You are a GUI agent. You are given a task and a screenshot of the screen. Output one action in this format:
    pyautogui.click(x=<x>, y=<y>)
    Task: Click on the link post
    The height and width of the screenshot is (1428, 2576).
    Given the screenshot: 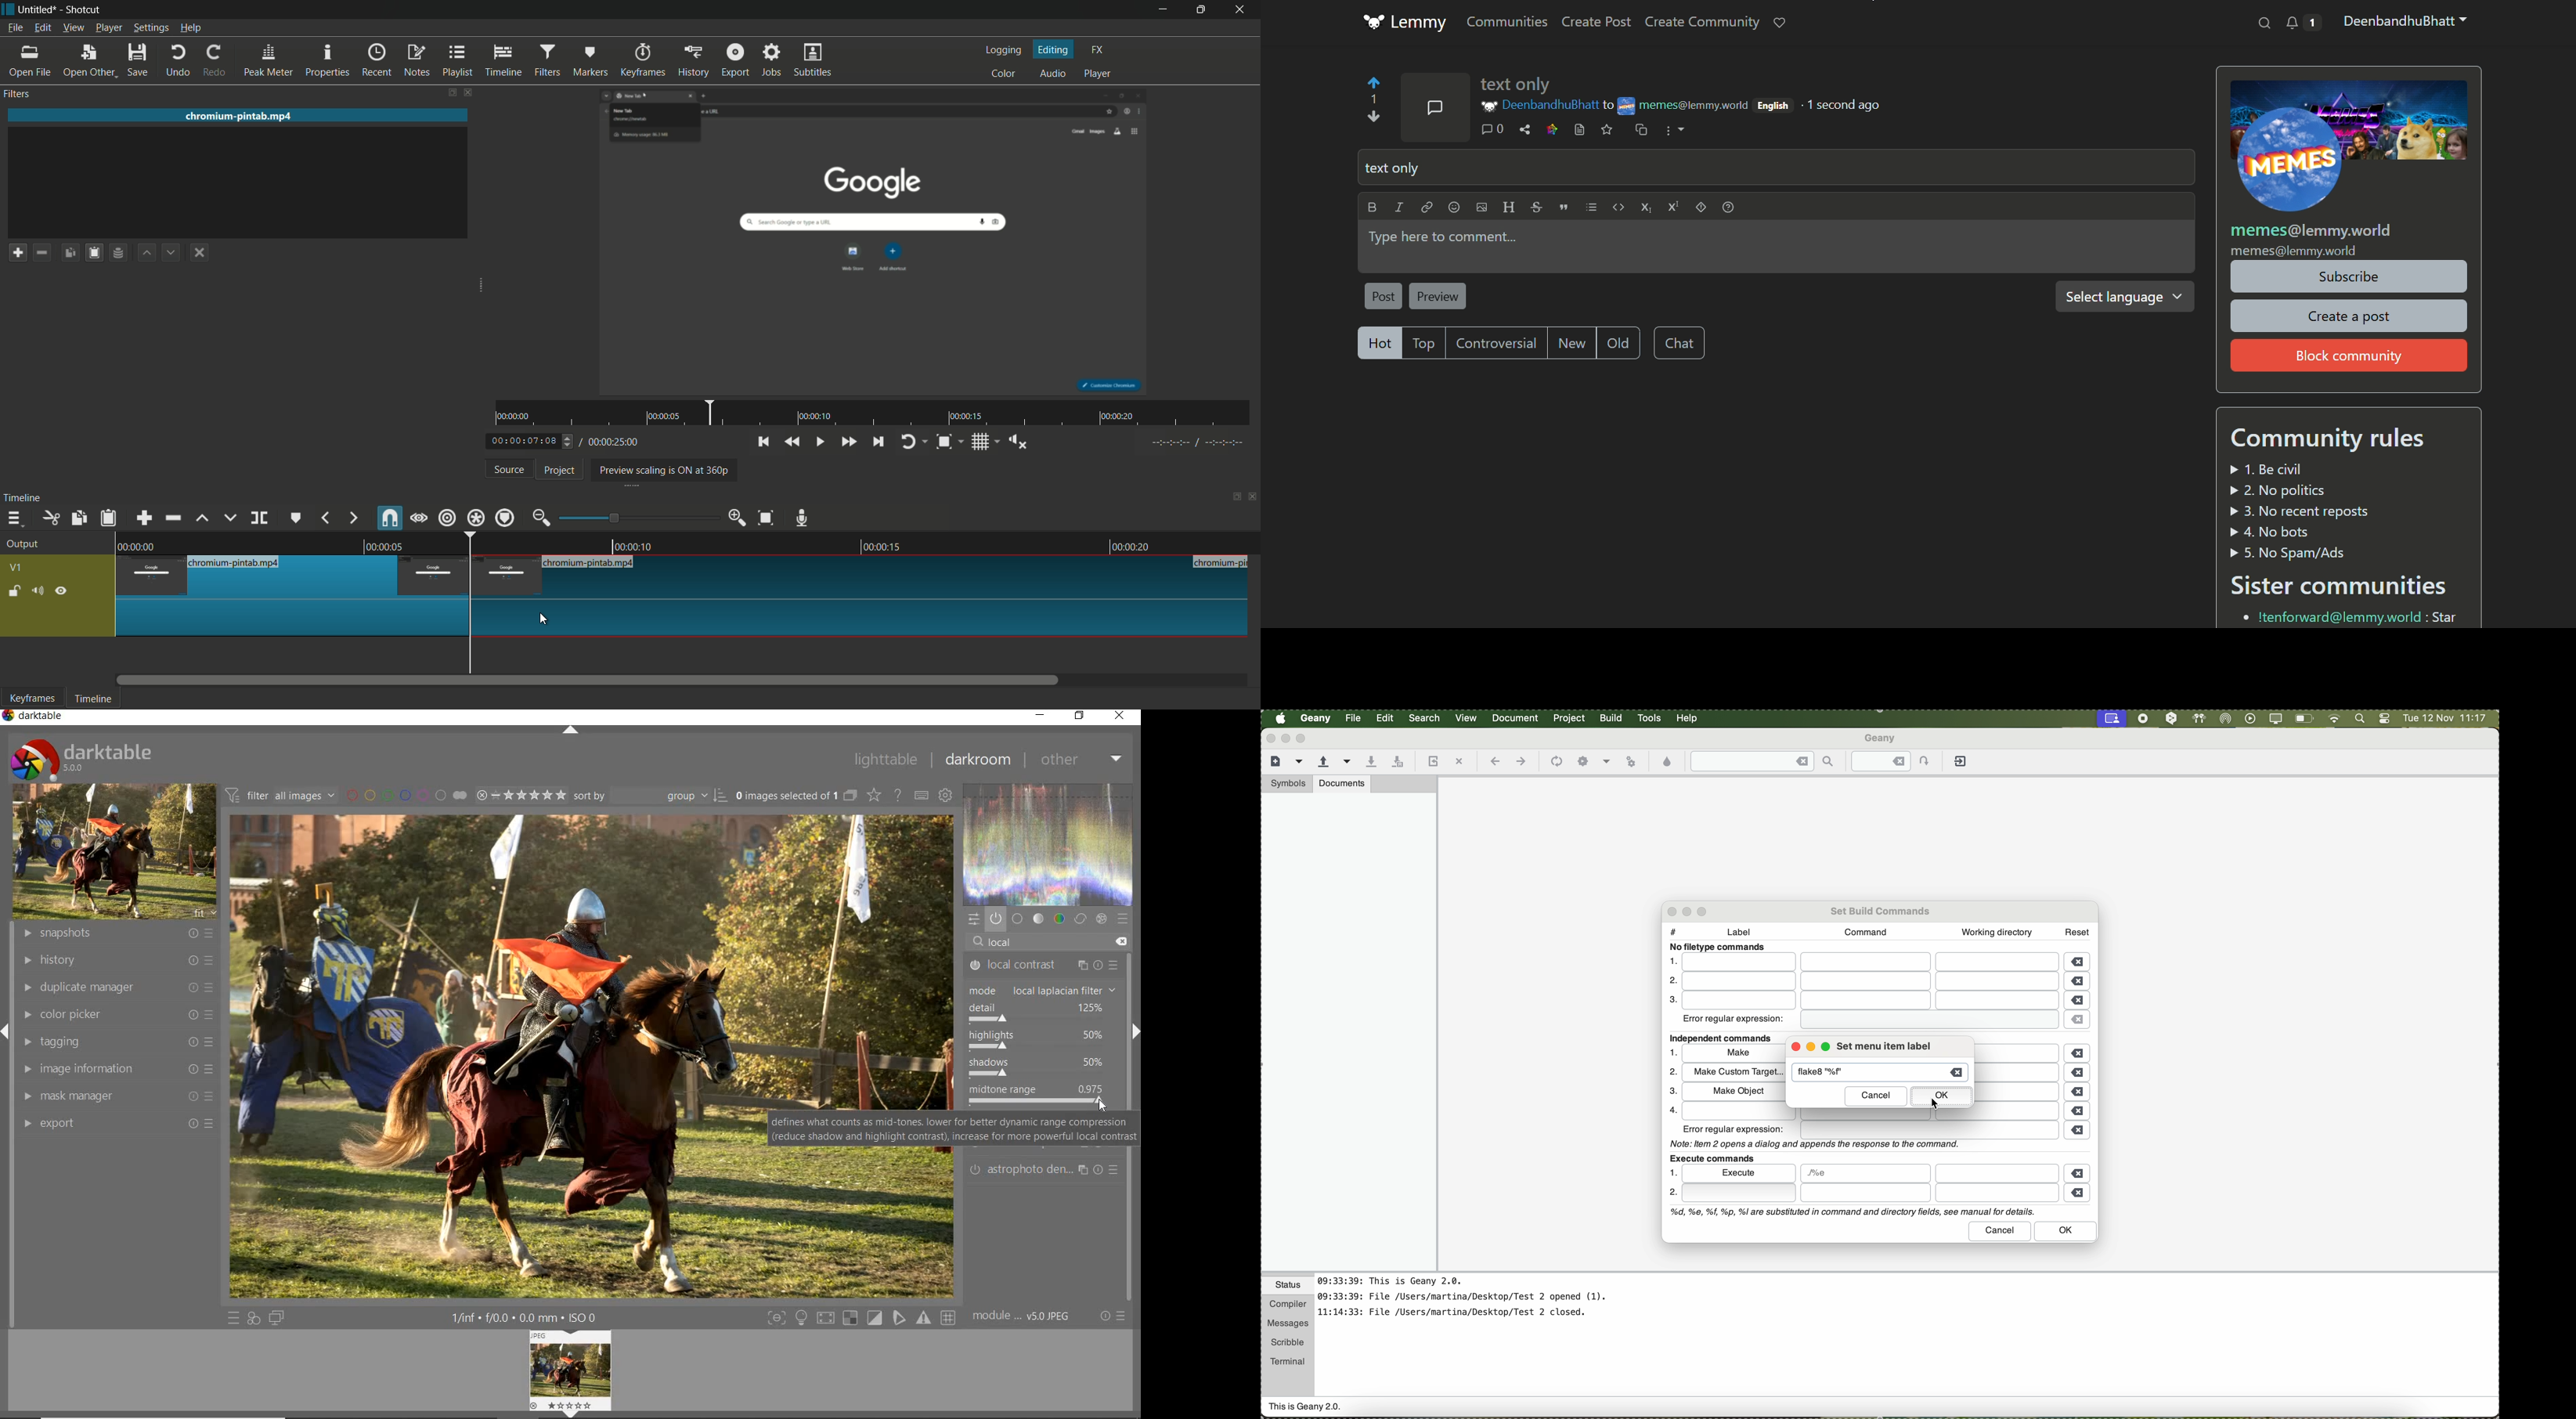 What is the action you would take?
    pyautogui.click(x=1579, y=129)
    